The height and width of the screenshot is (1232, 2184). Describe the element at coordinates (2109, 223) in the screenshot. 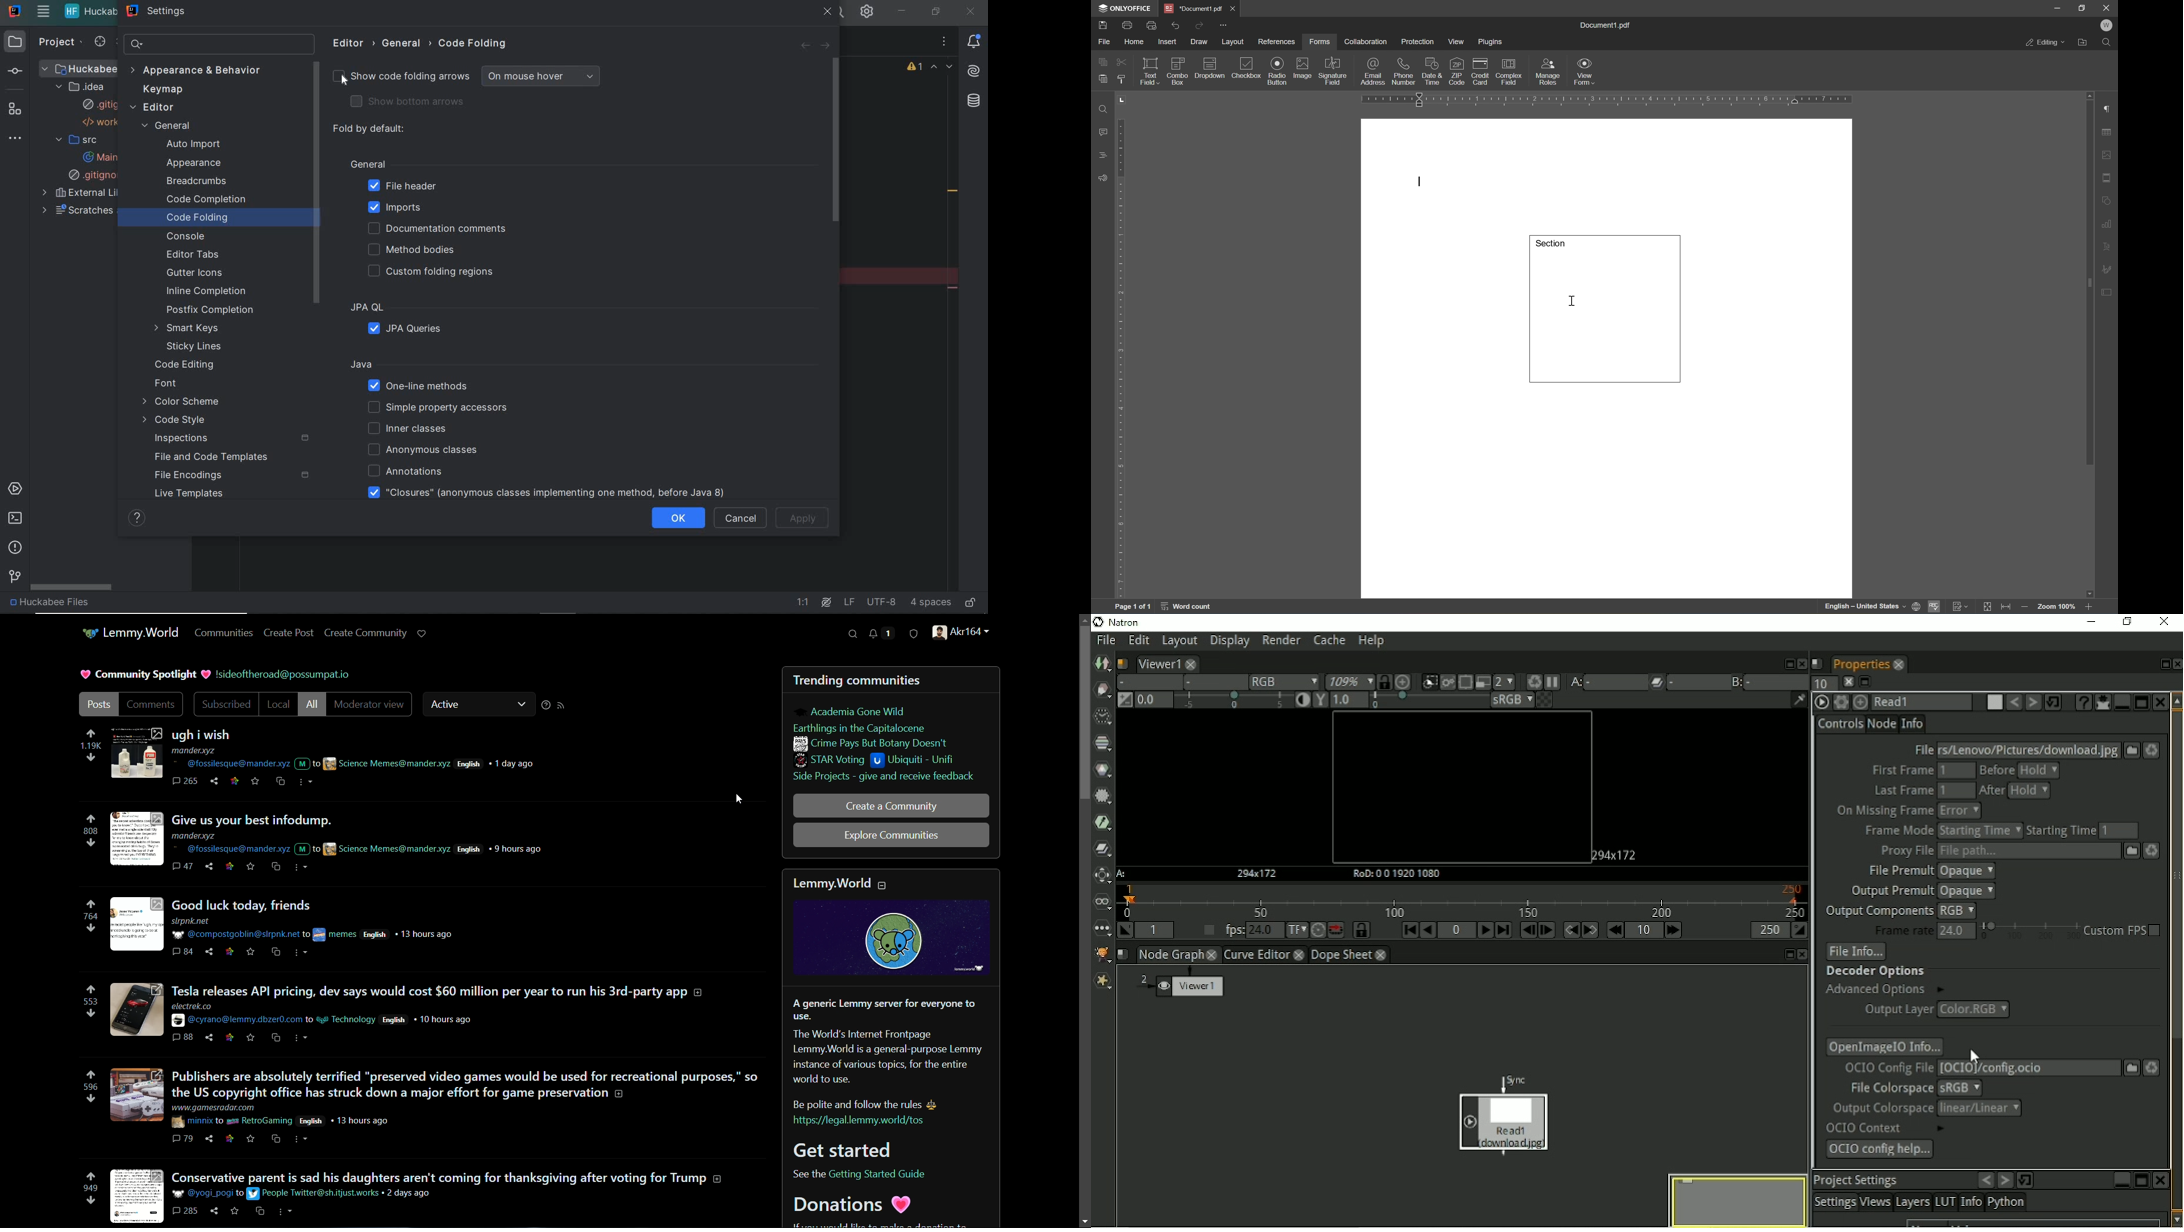

I see `chart settings` at that location.